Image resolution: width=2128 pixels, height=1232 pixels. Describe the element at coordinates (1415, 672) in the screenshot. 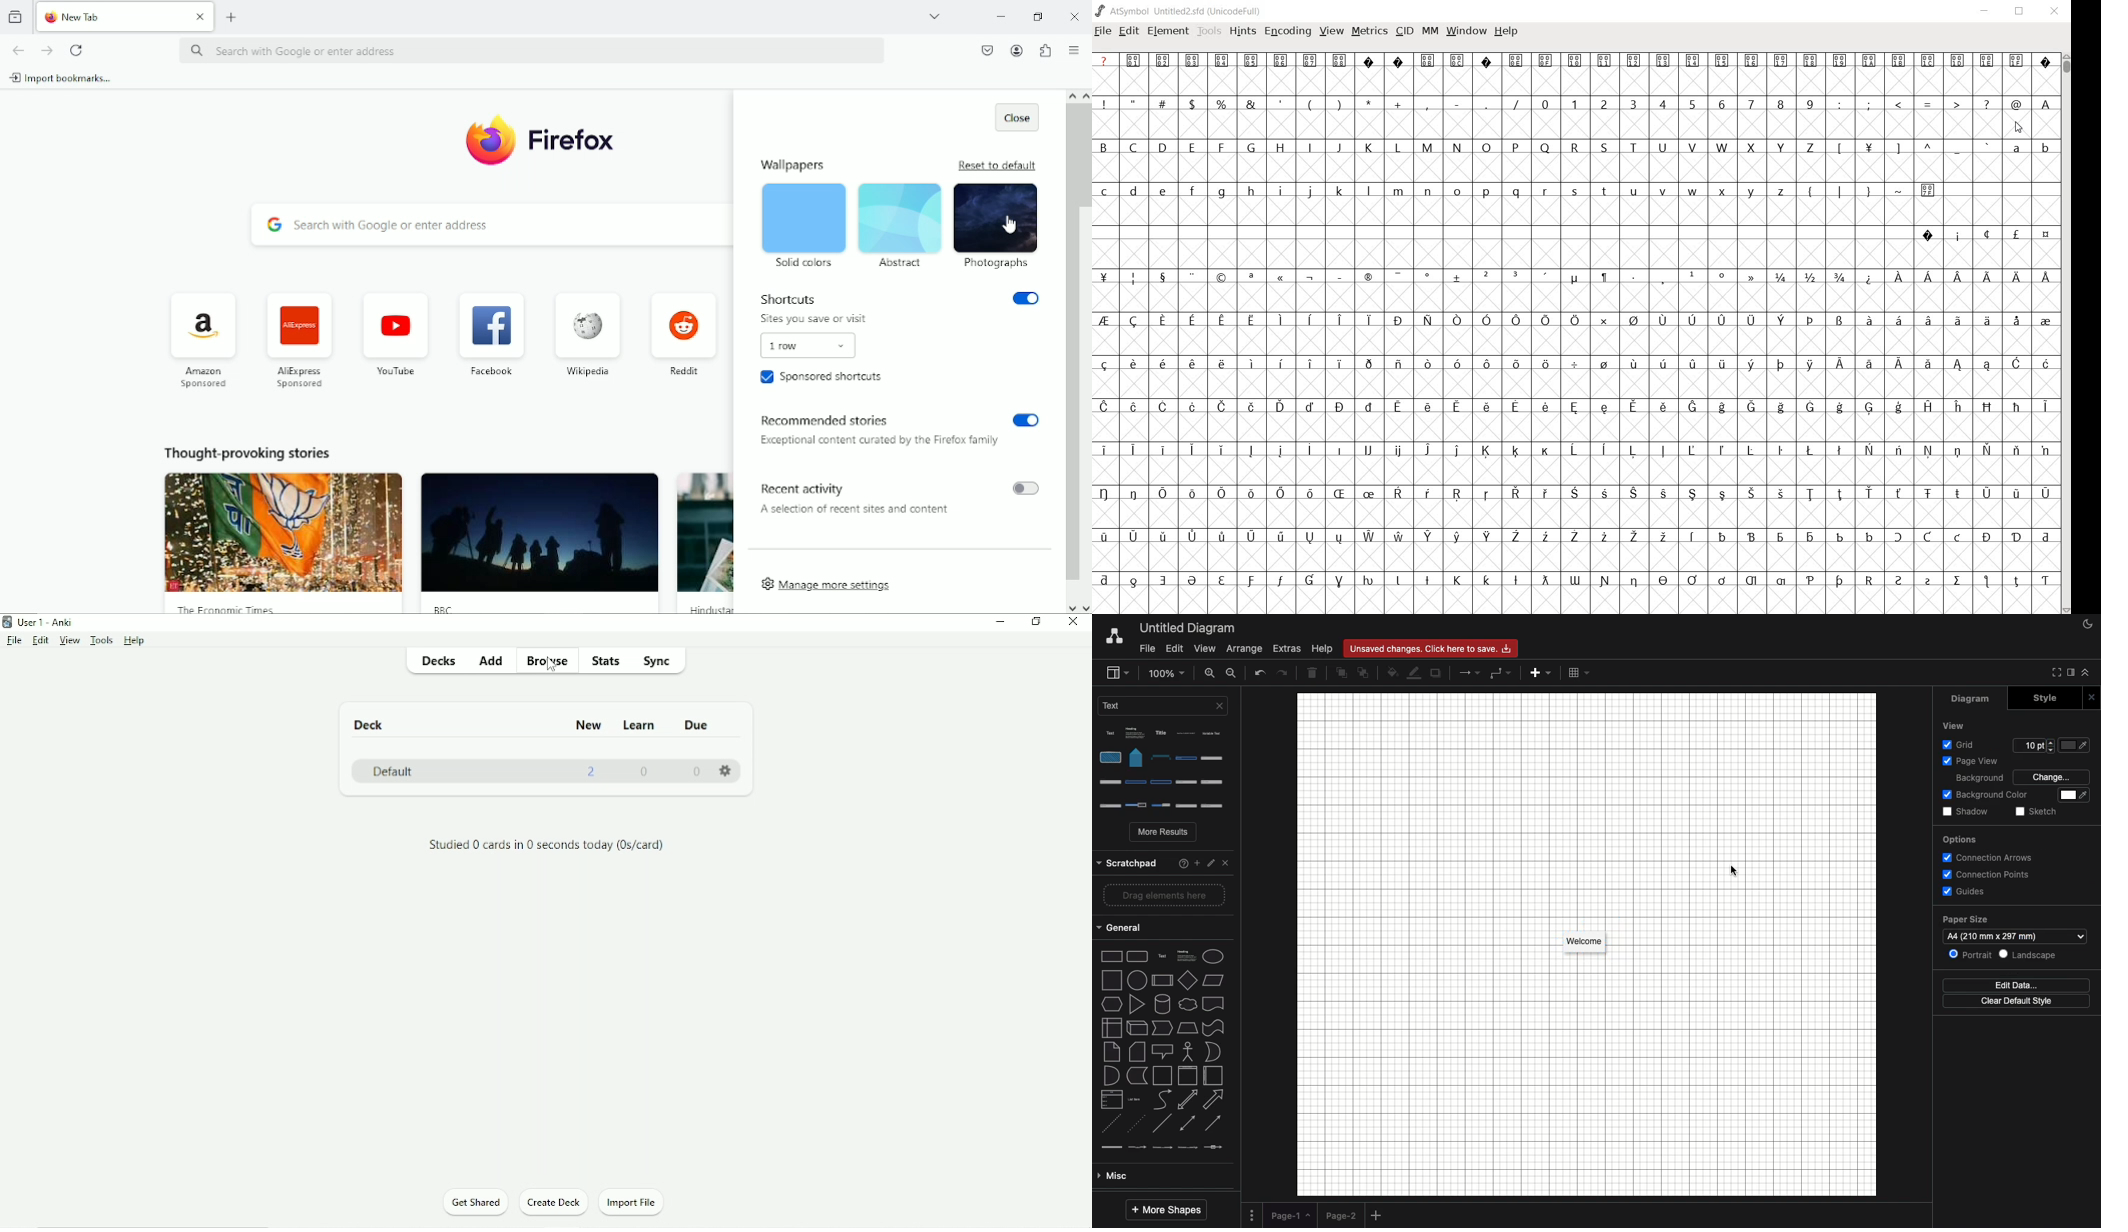

I see `Line fill` at that location.